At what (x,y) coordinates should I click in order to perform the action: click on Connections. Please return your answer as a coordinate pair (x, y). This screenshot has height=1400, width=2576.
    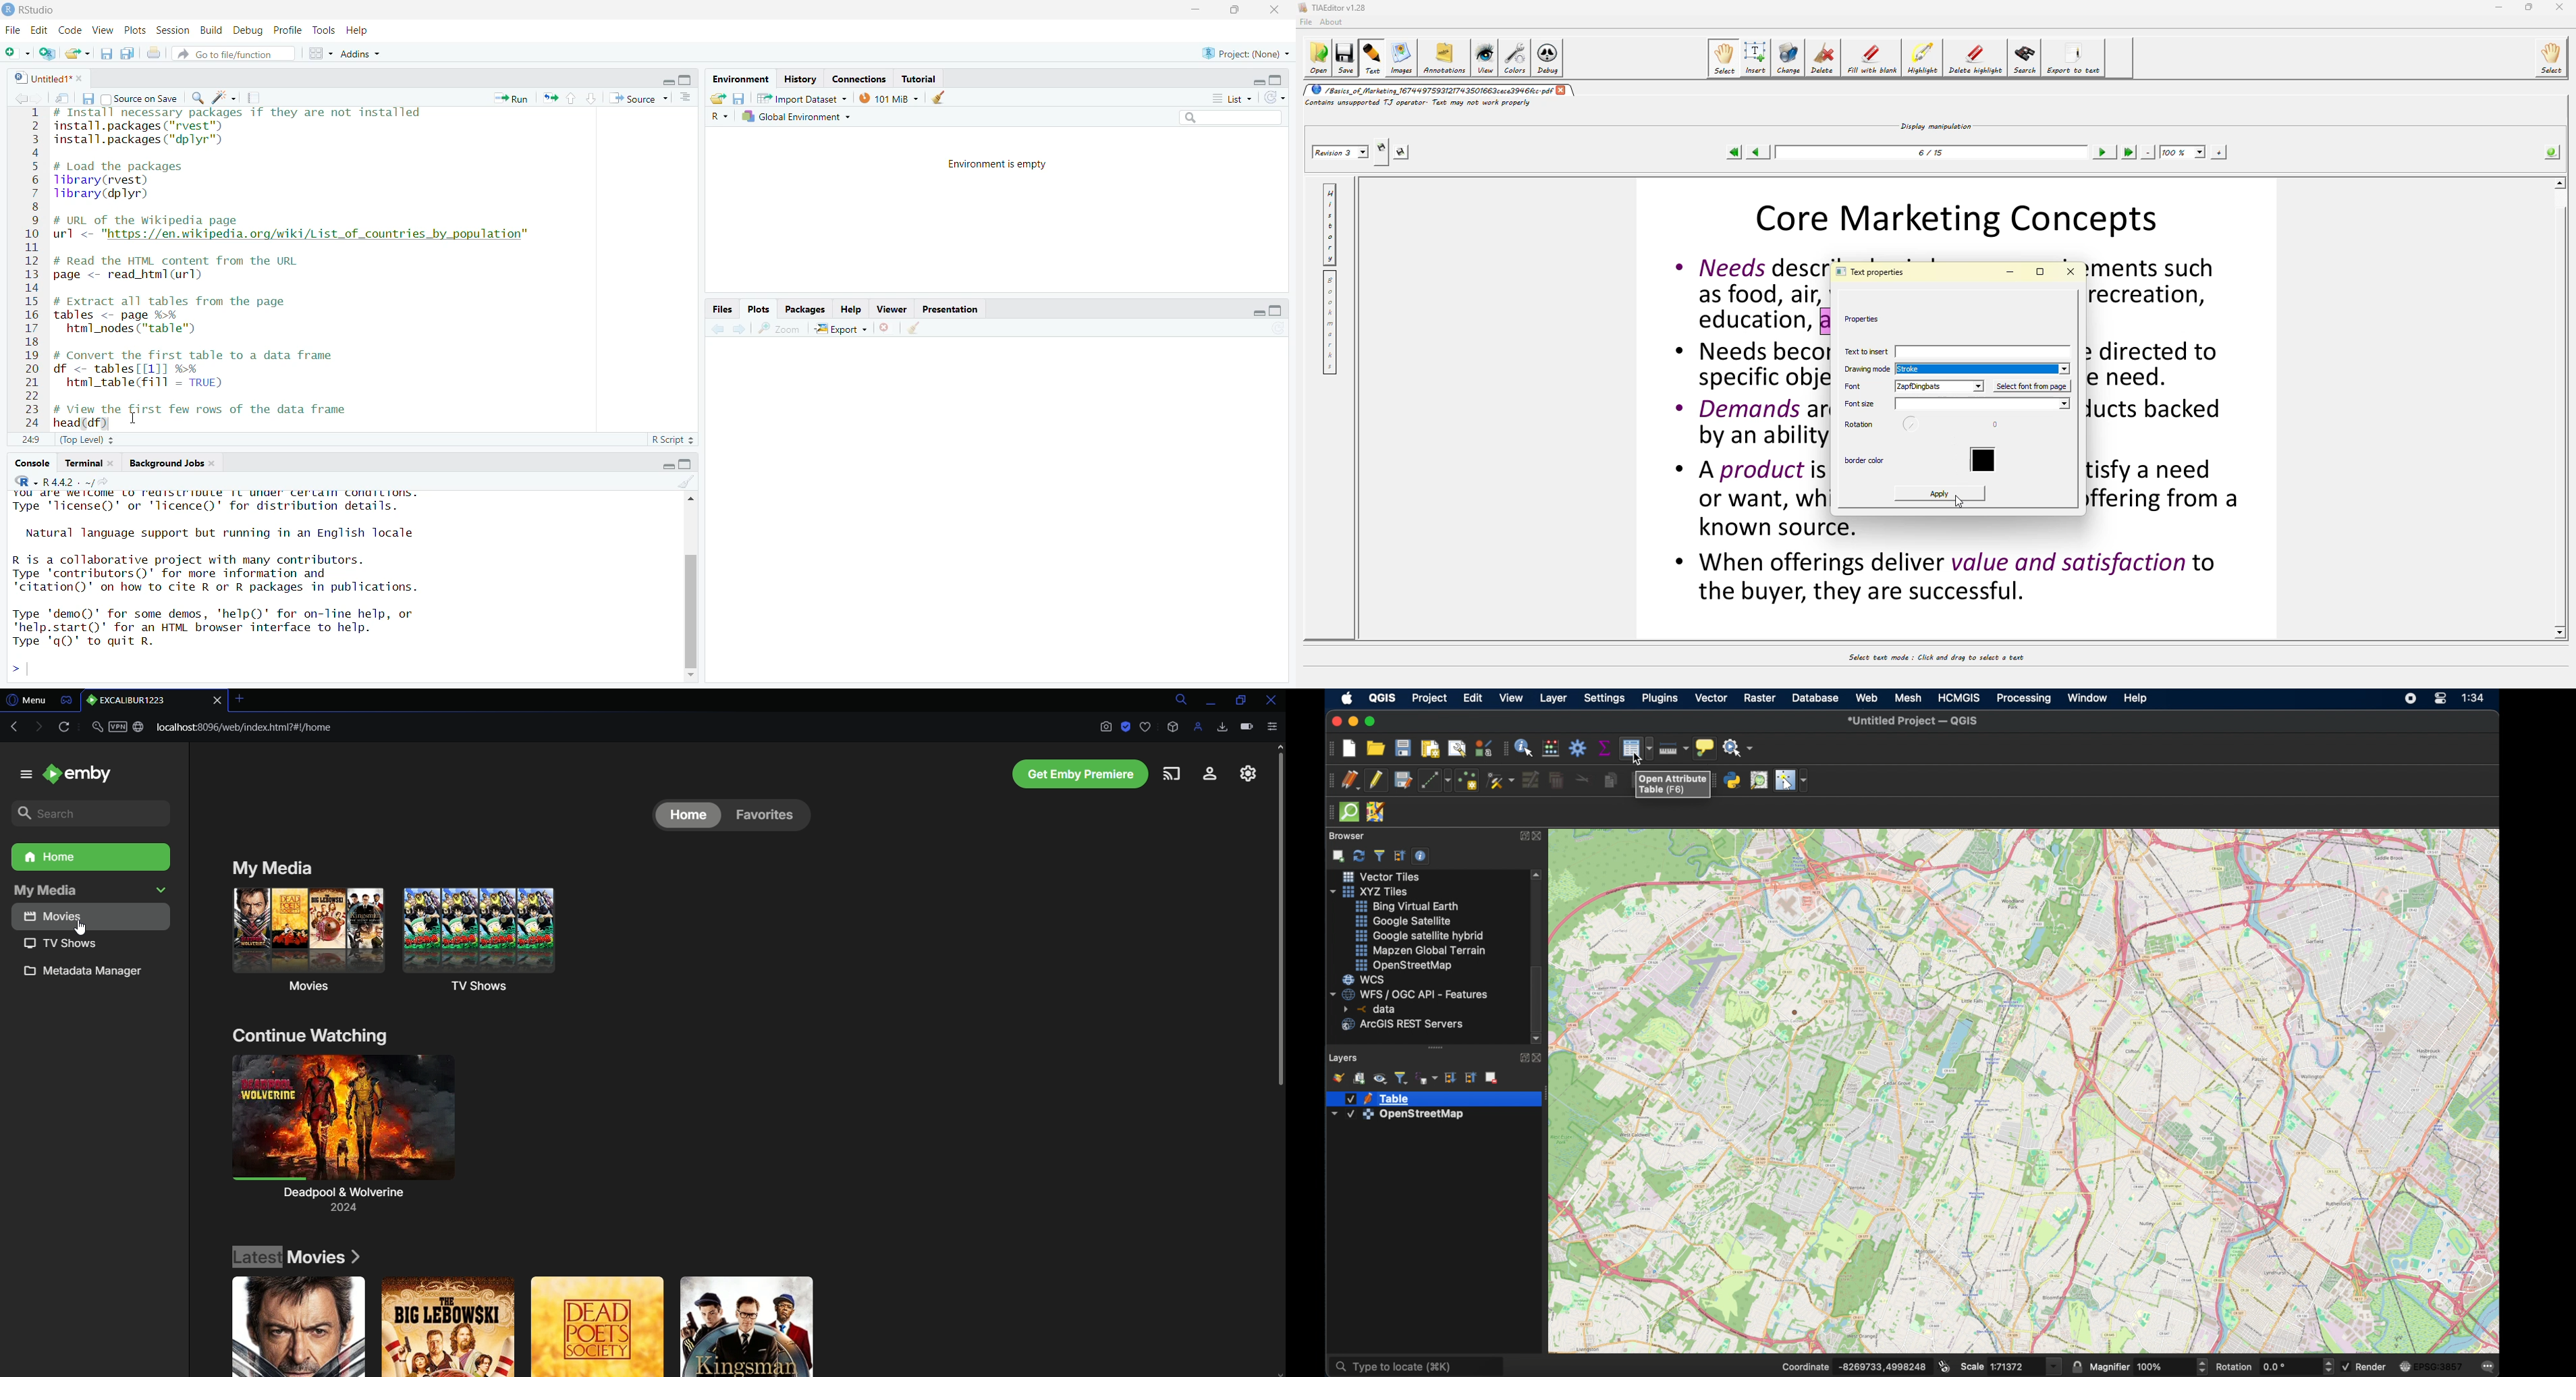
    Looking at the image, I should click on (859, 80).